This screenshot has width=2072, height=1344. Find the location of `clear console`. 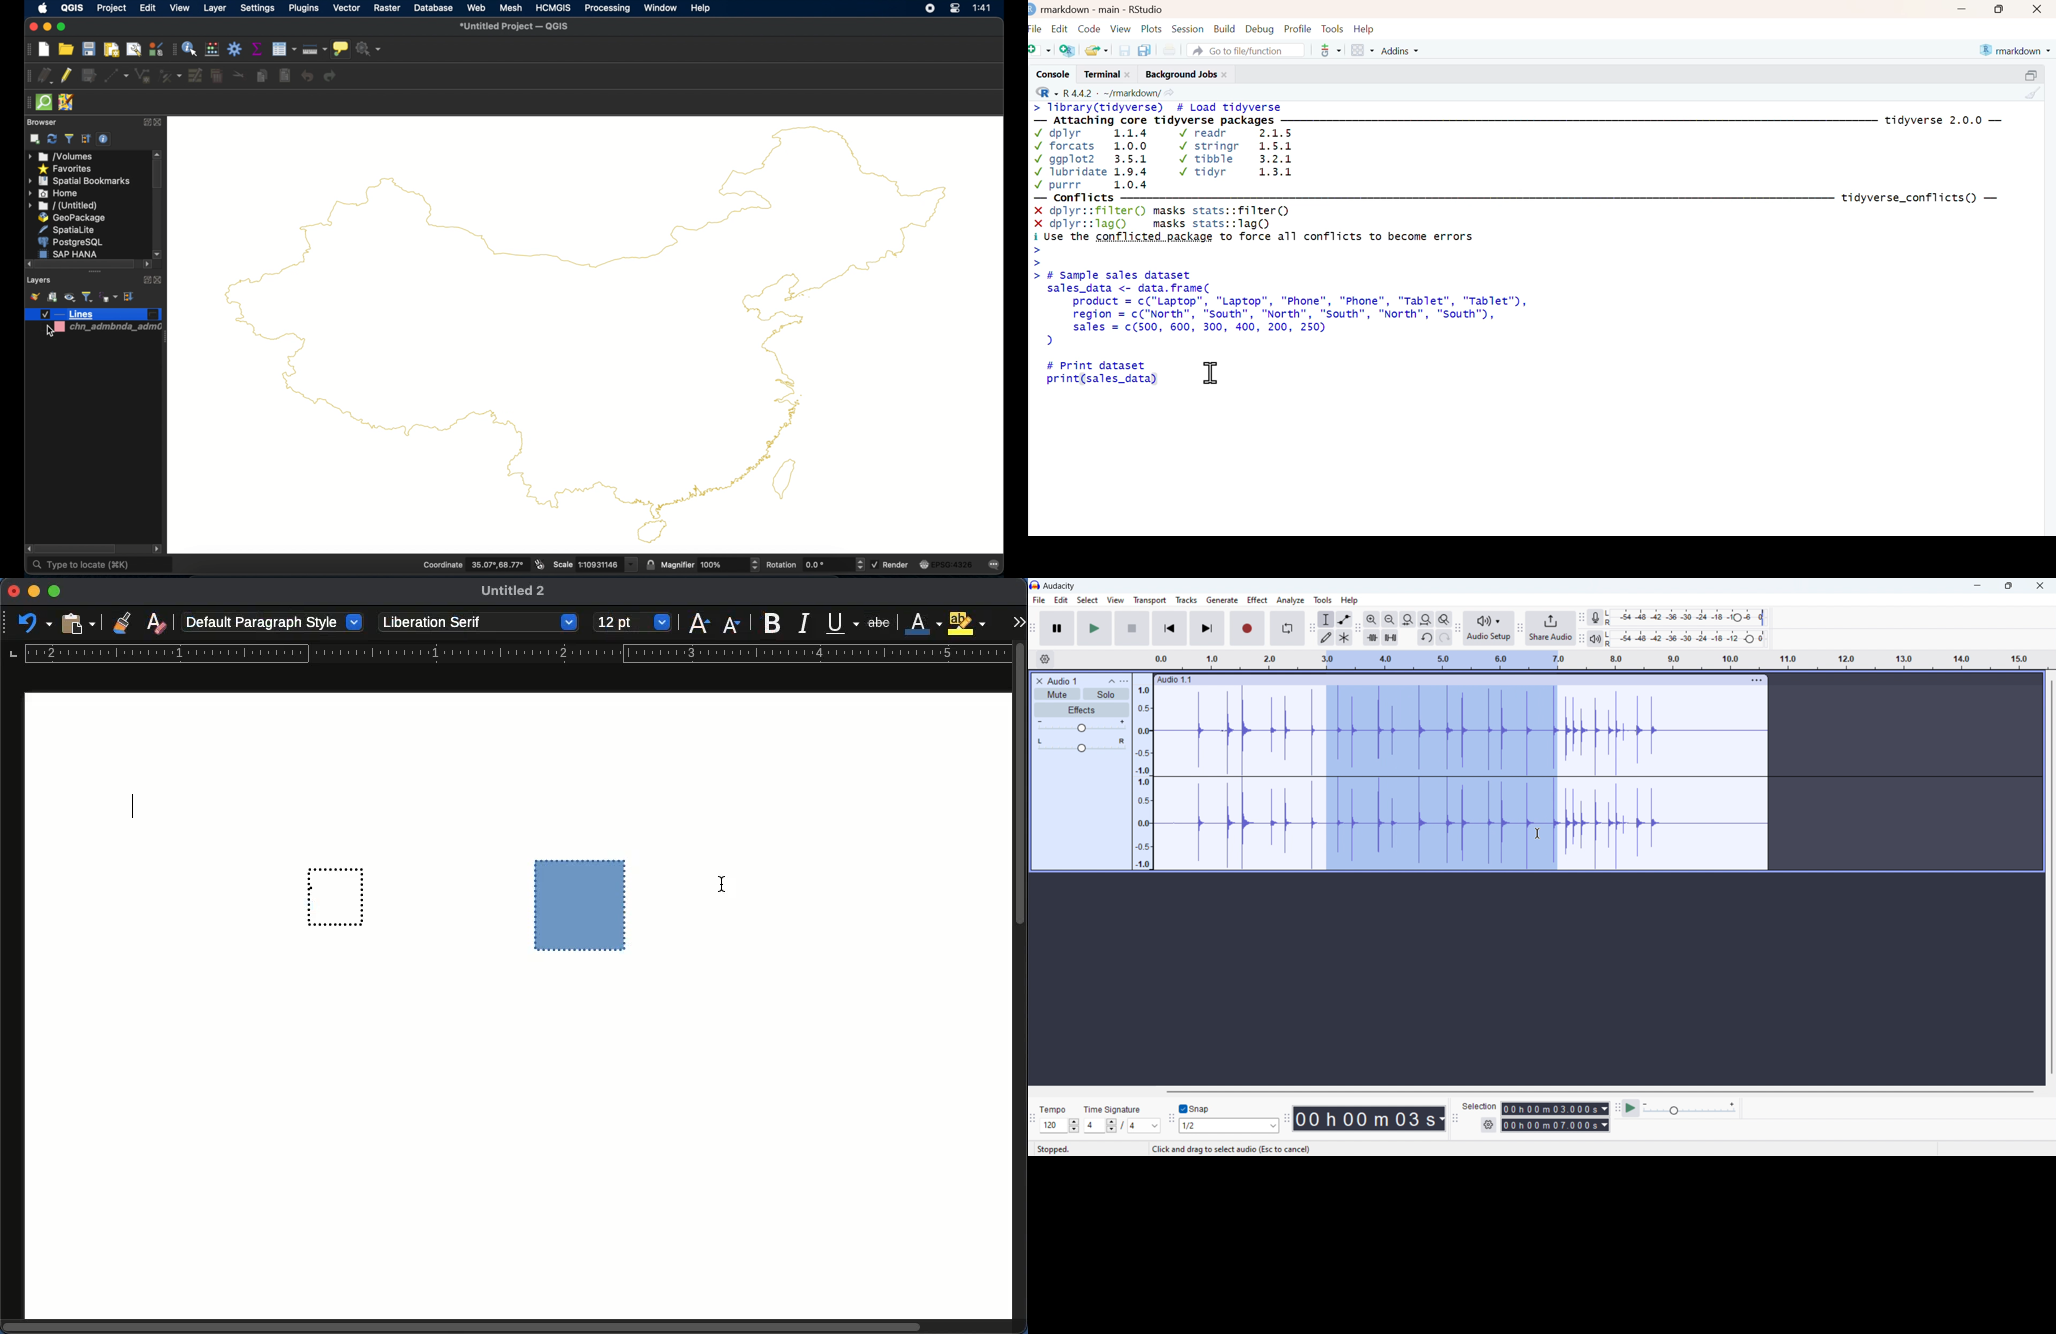

clear console is located at coordinates (2034, 92).